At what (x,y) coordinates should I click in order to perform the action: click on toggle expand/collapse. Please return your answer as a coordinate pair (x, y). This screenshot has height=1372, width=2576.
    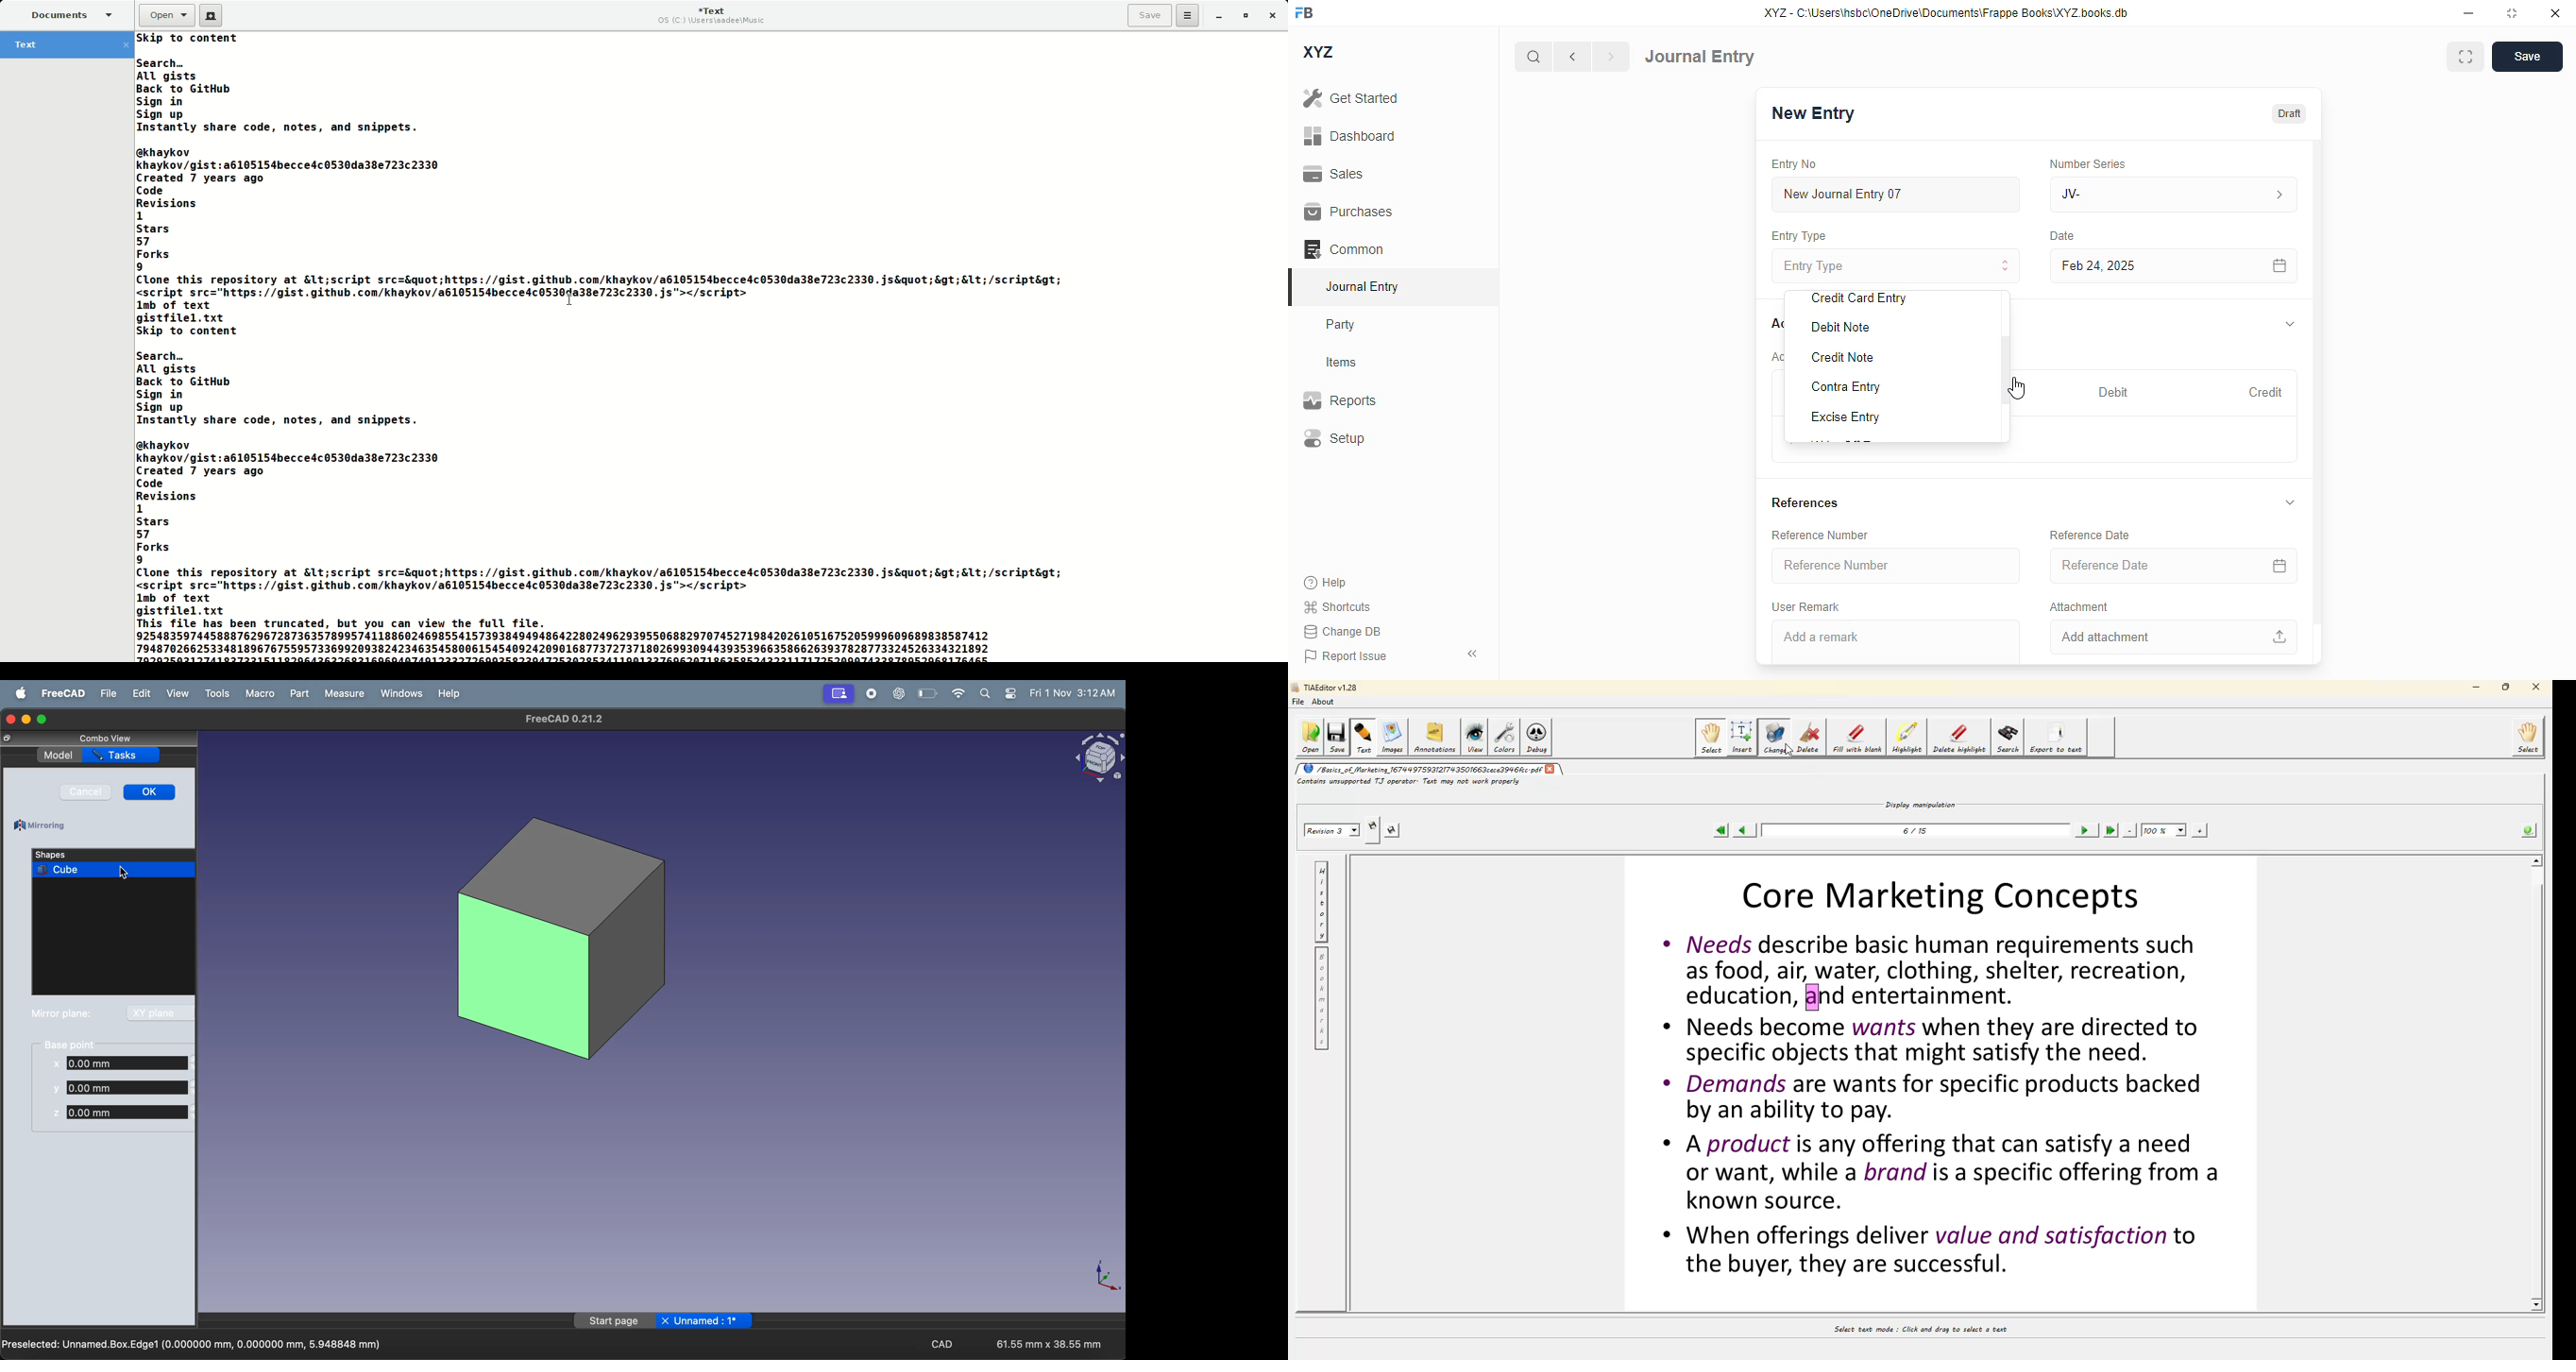
    Looking at the image, I should click on (2291, 323).